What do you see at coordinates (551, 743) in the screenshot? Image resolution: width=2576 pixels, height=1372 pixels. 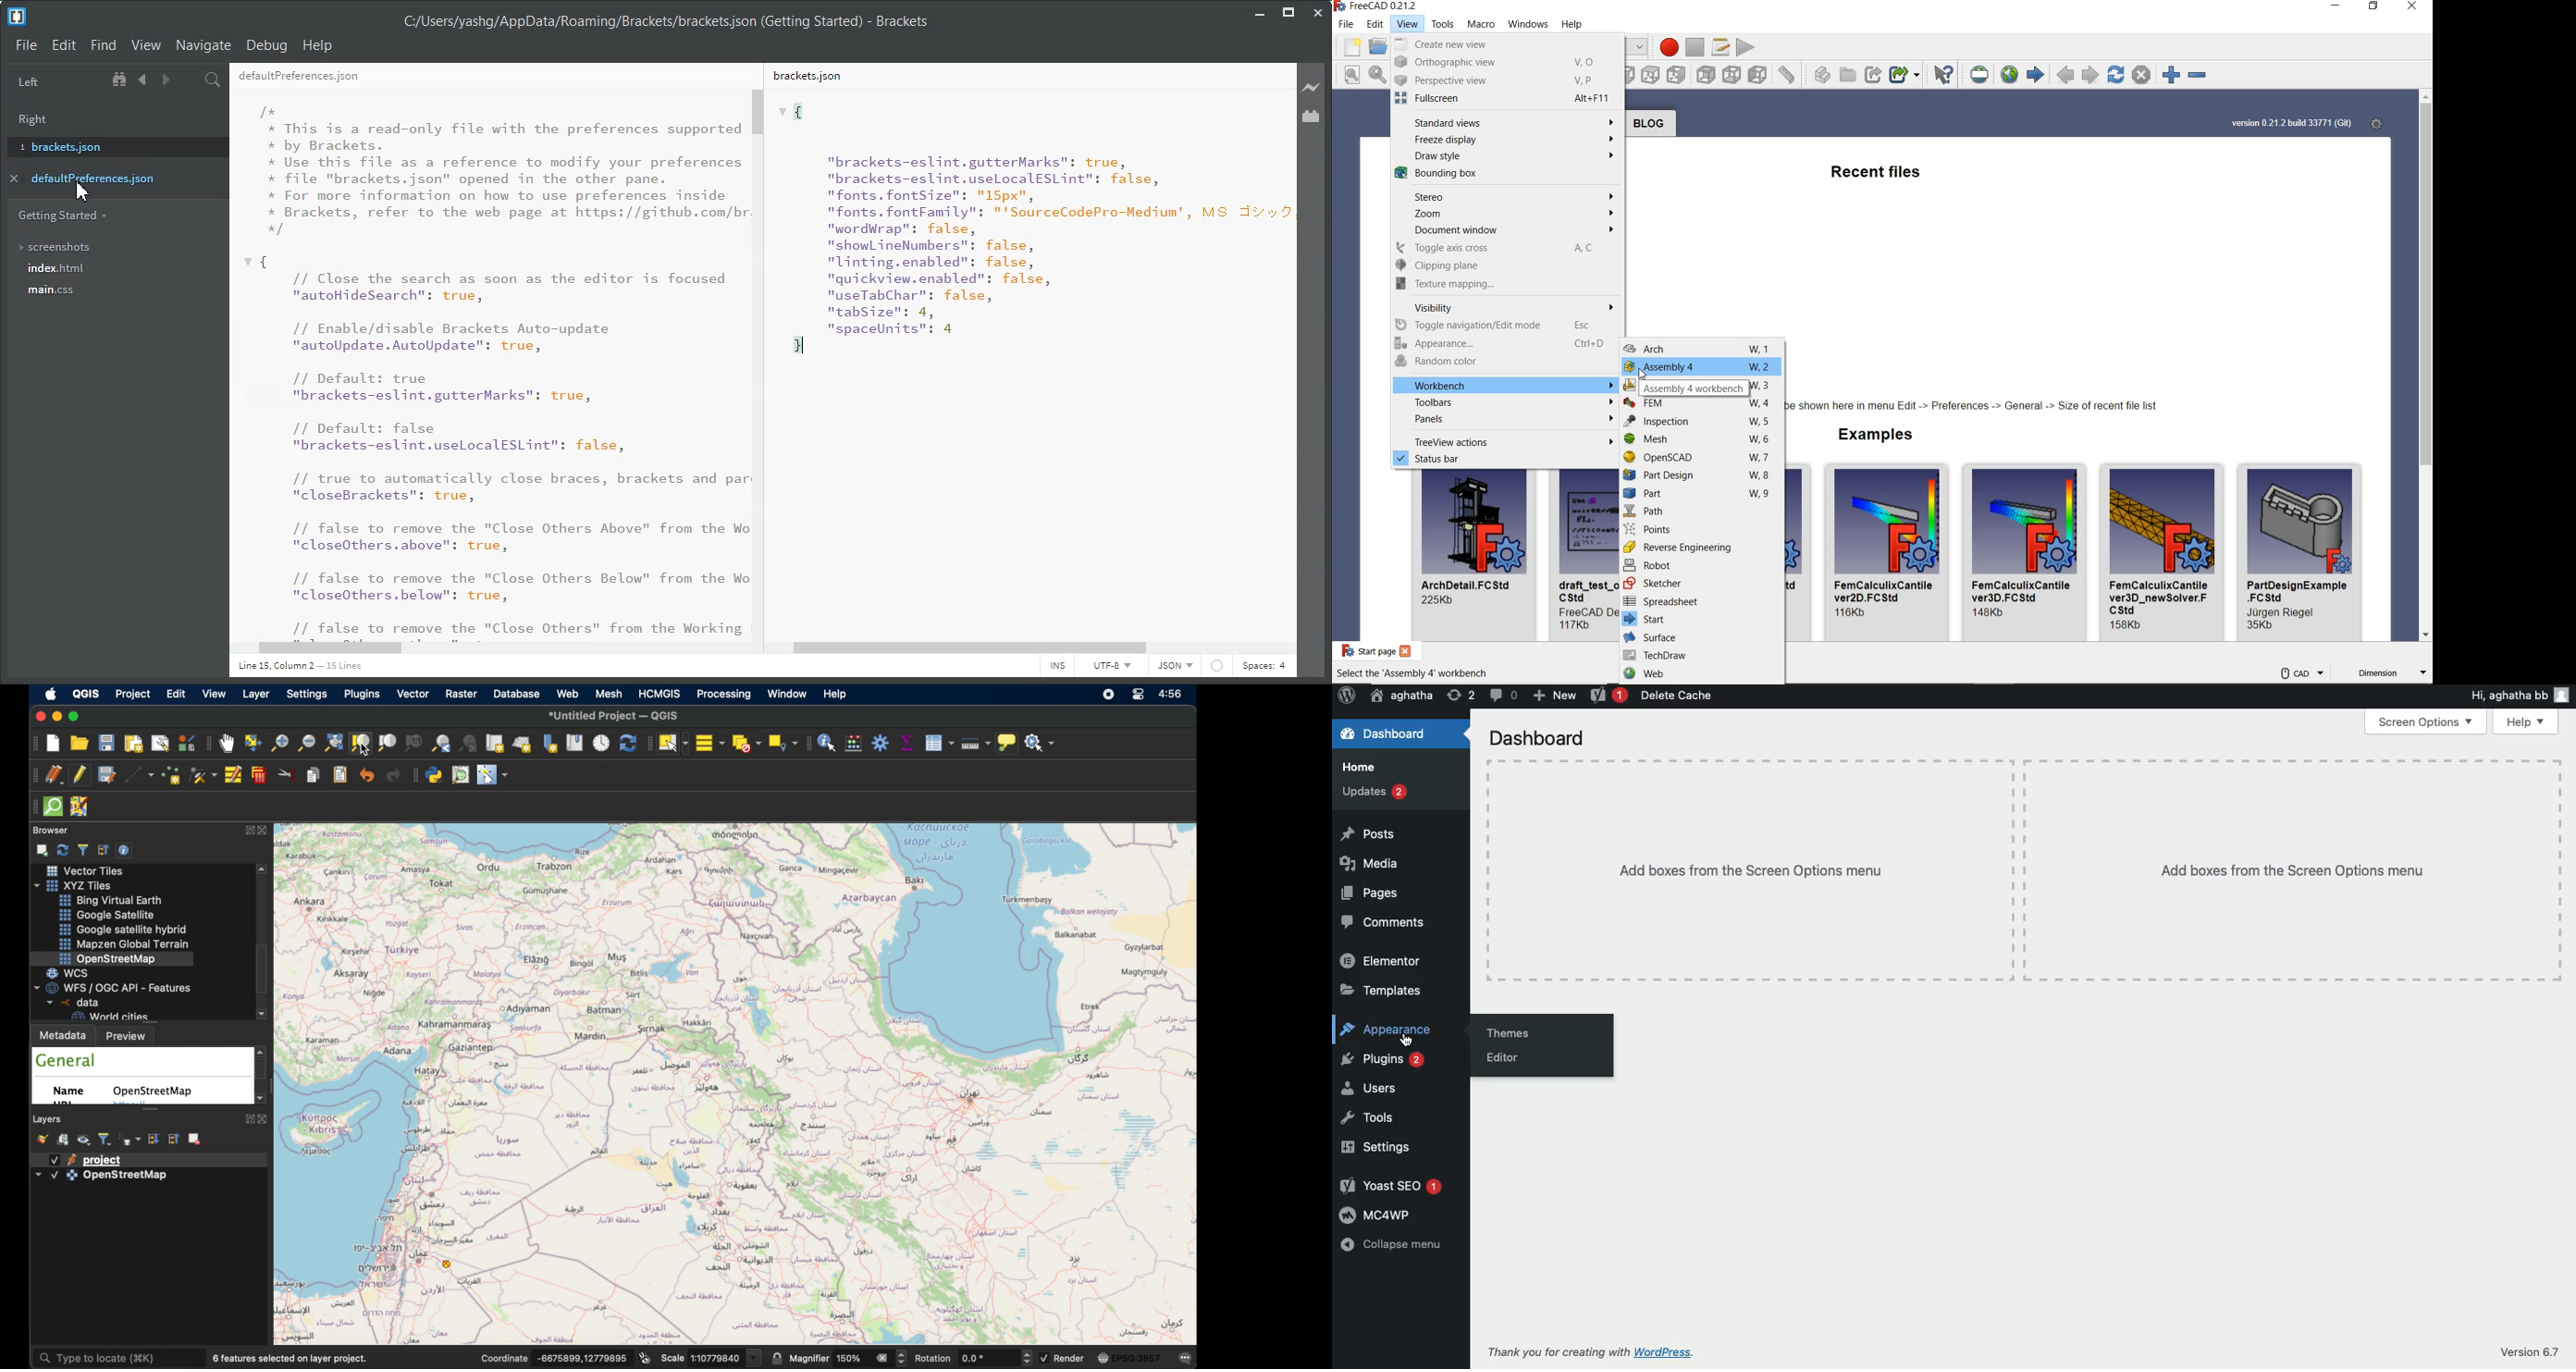 I see `new spatial bookmarks` at bounding box center [551, 743].